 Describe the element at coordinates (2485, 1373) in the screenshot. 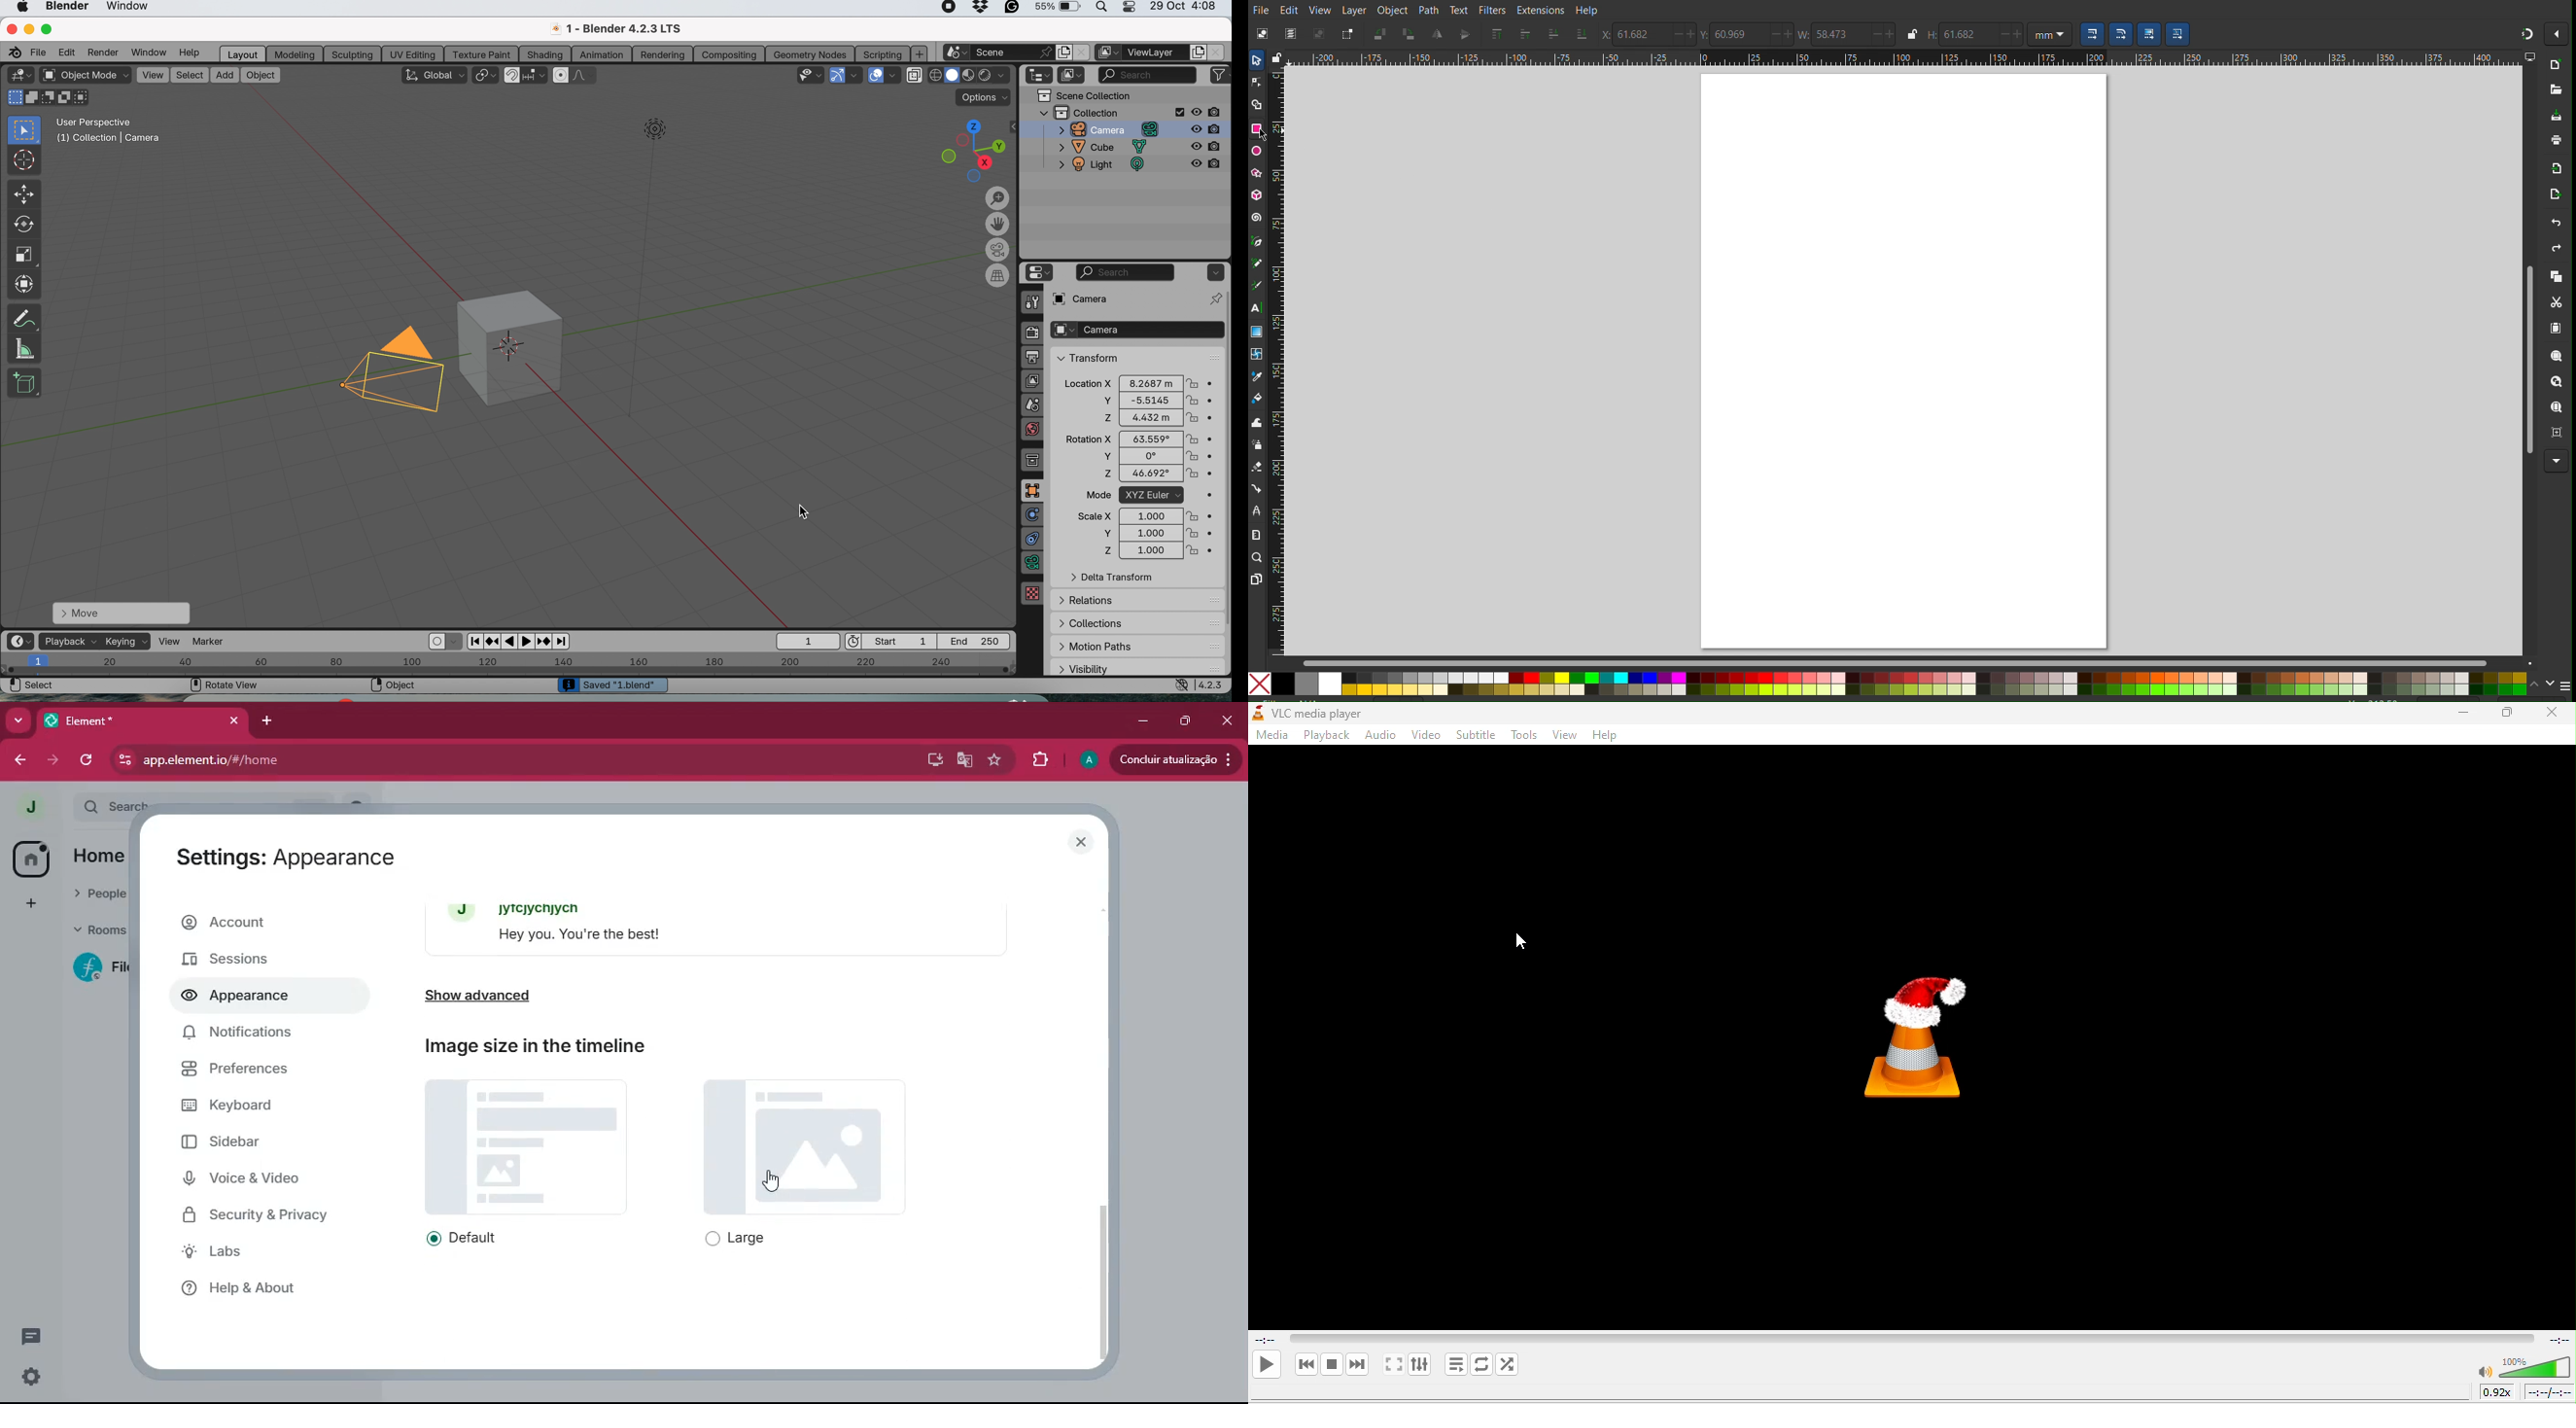

I see `mute/unmute` at that location.